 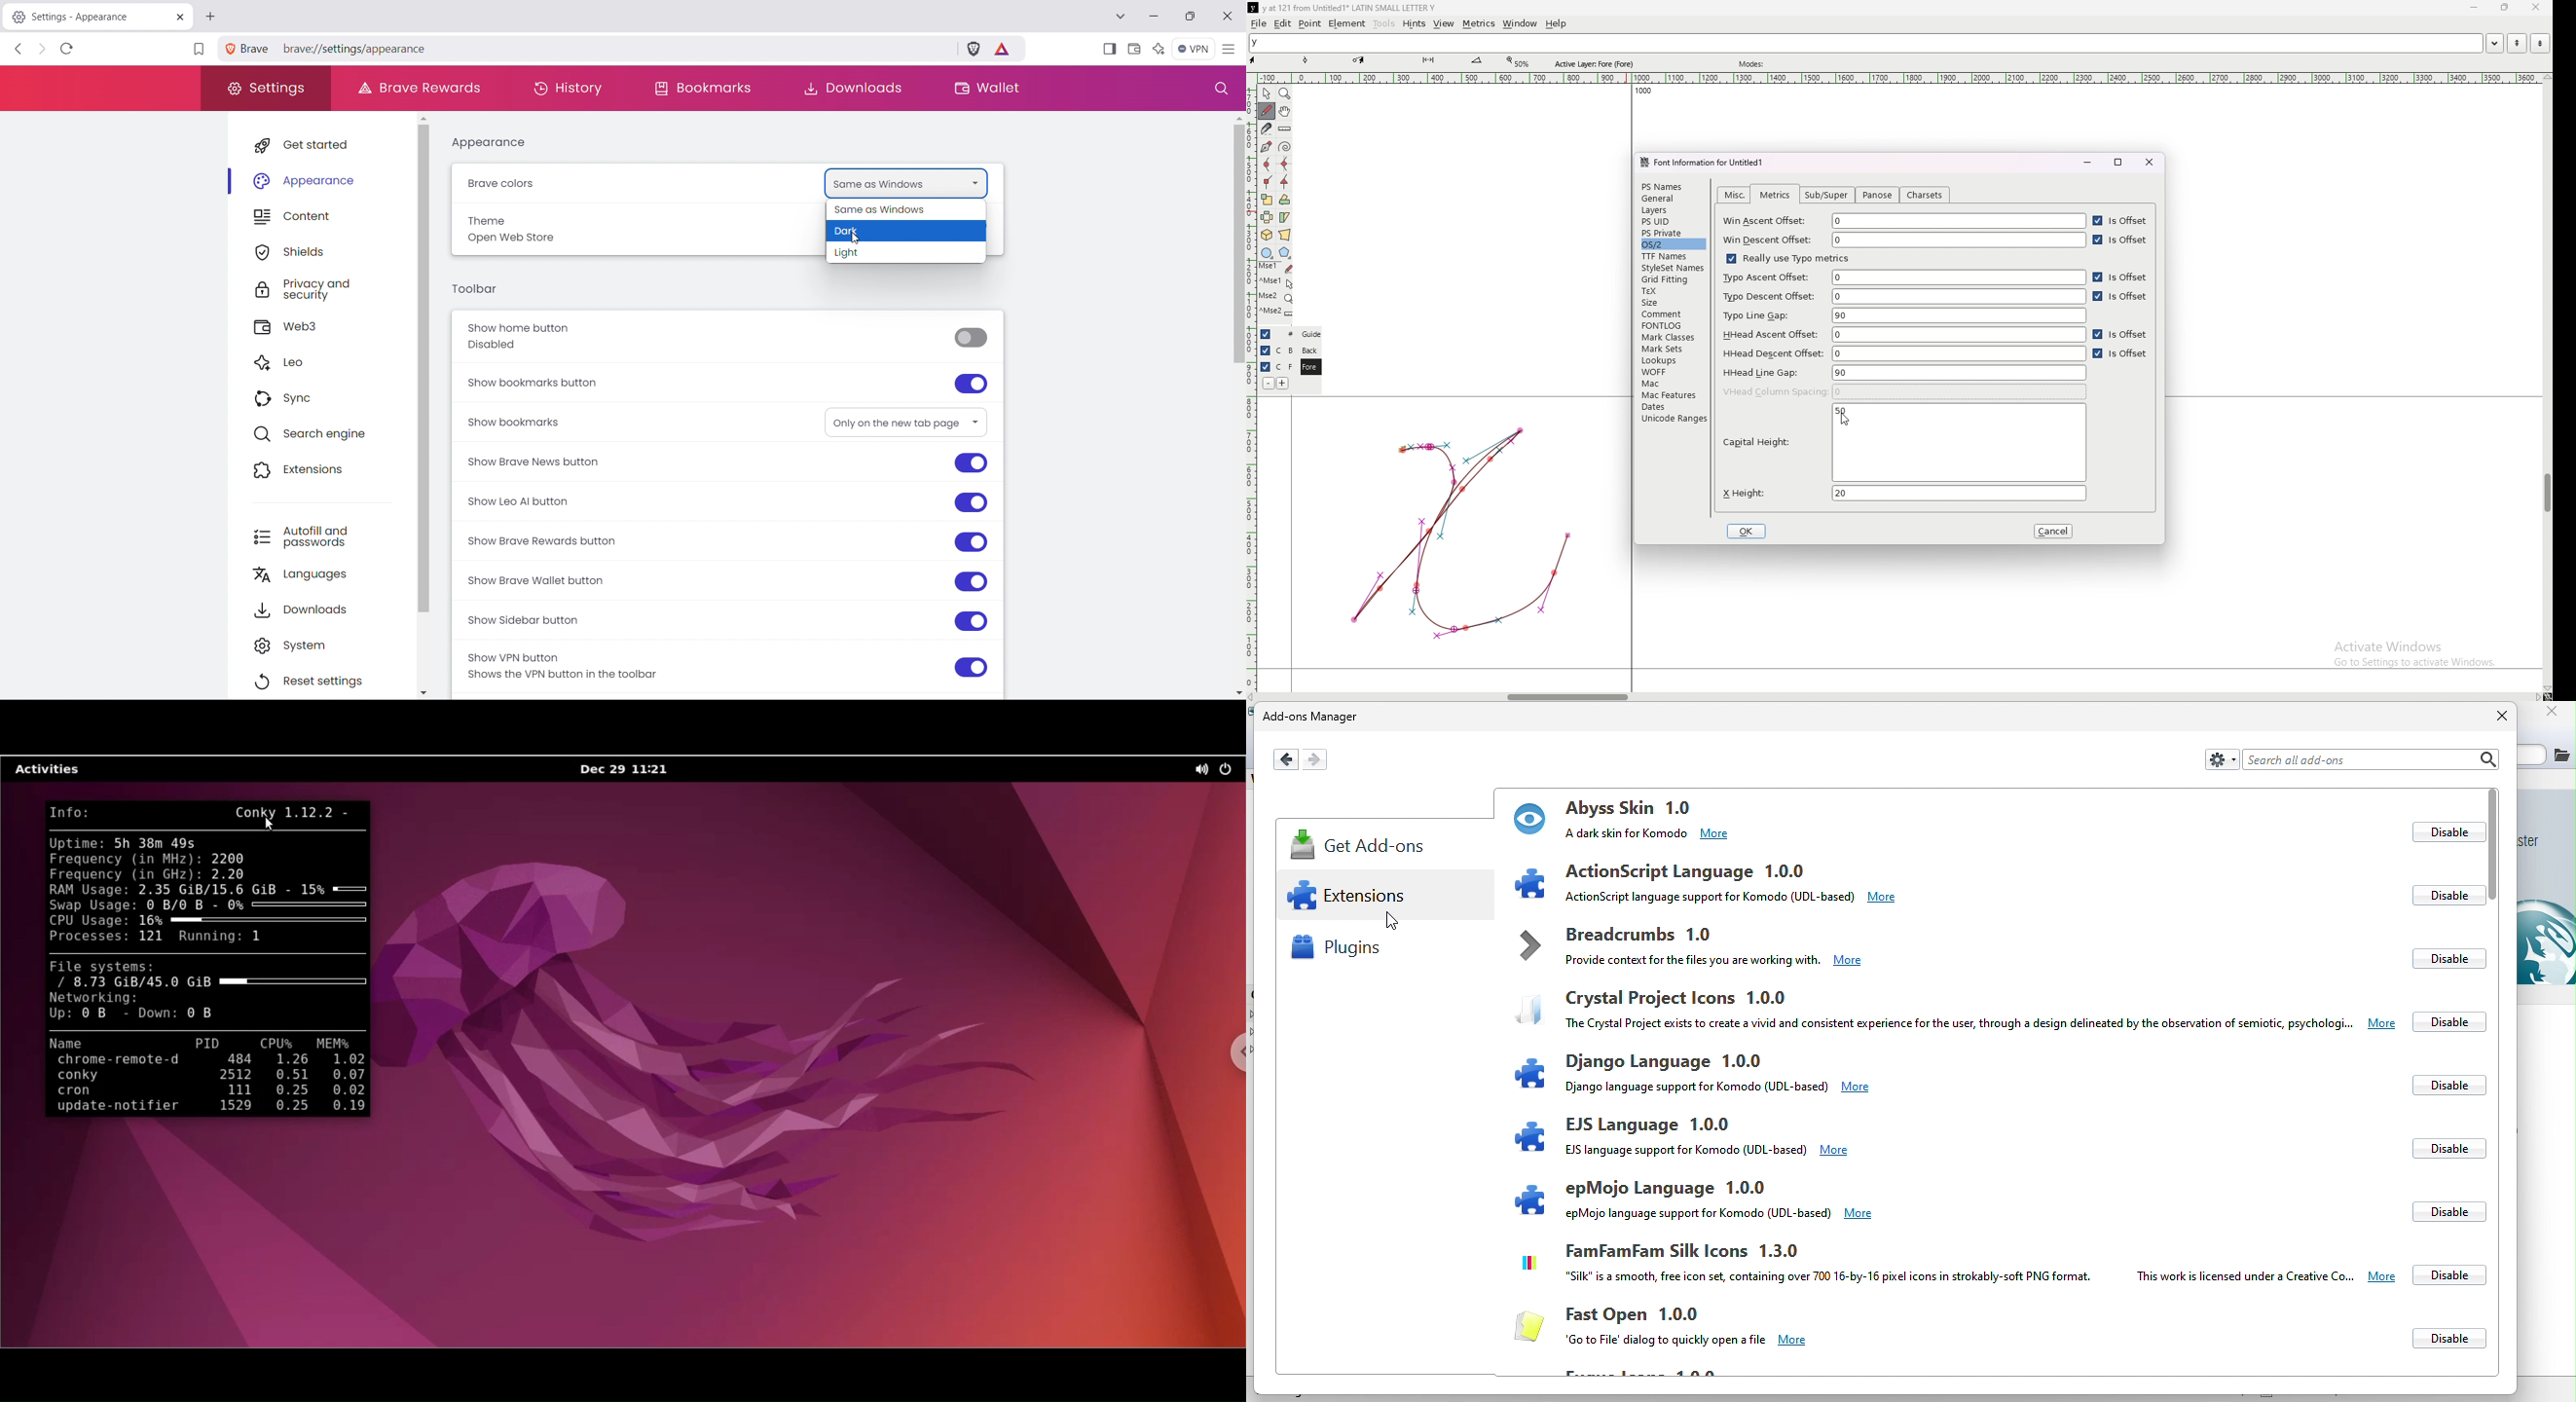 I want to click on fore, so click(x=1309, y=368).